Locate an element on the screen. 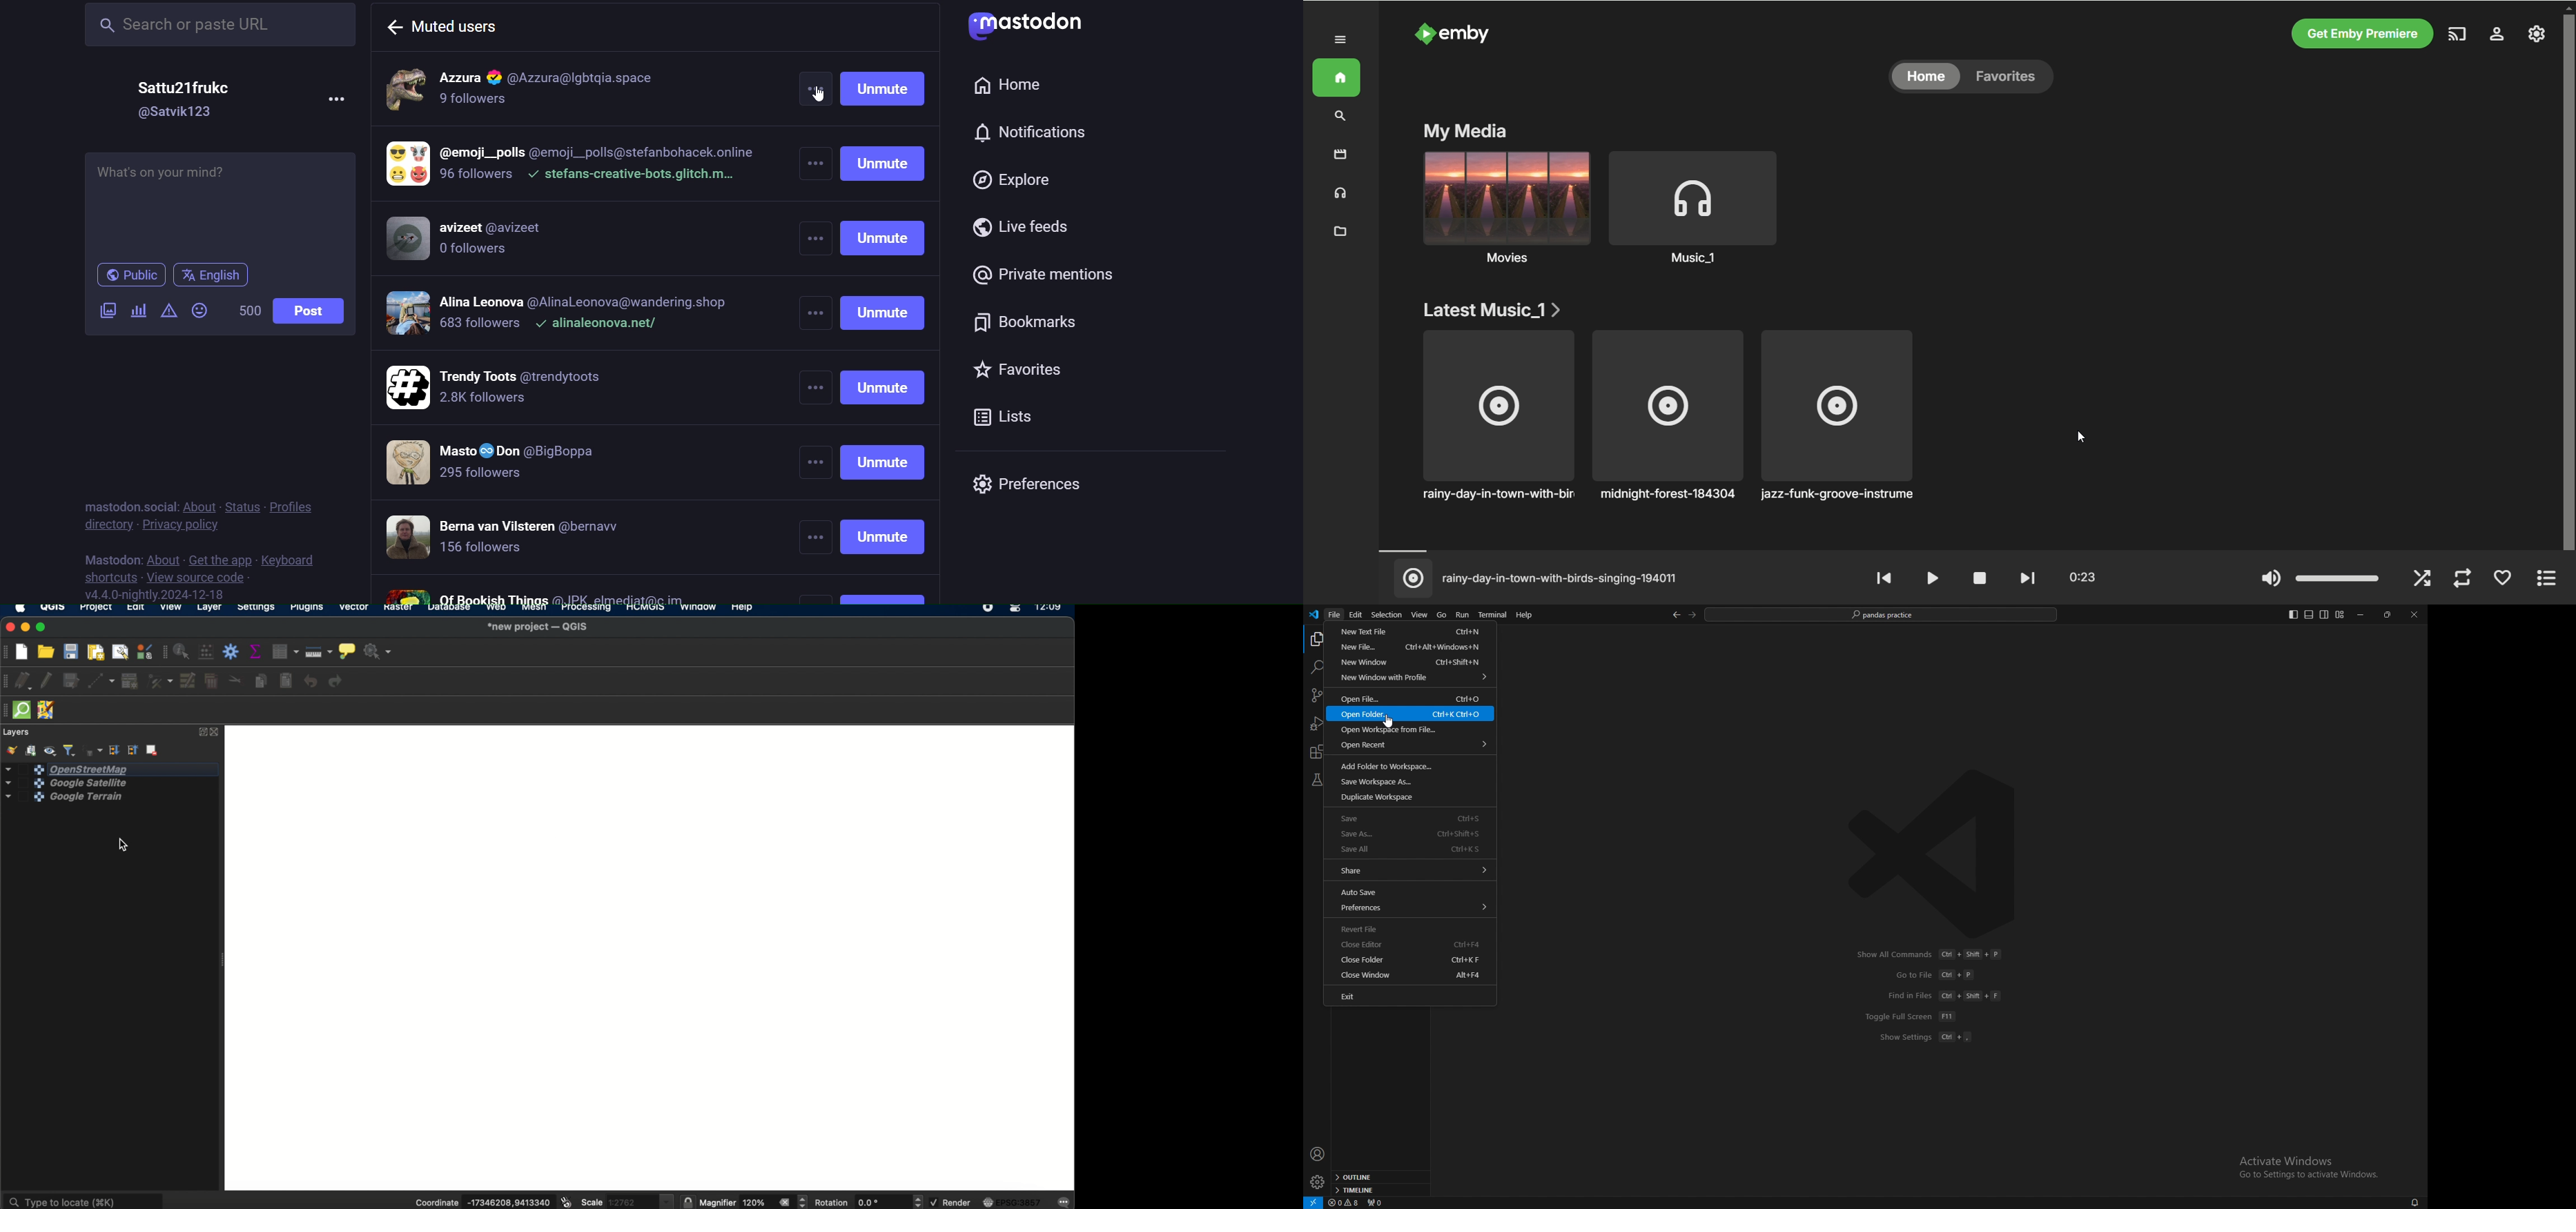 This screenshot has width=2576, height=1232. save project t is located at coordinates (72, 652).